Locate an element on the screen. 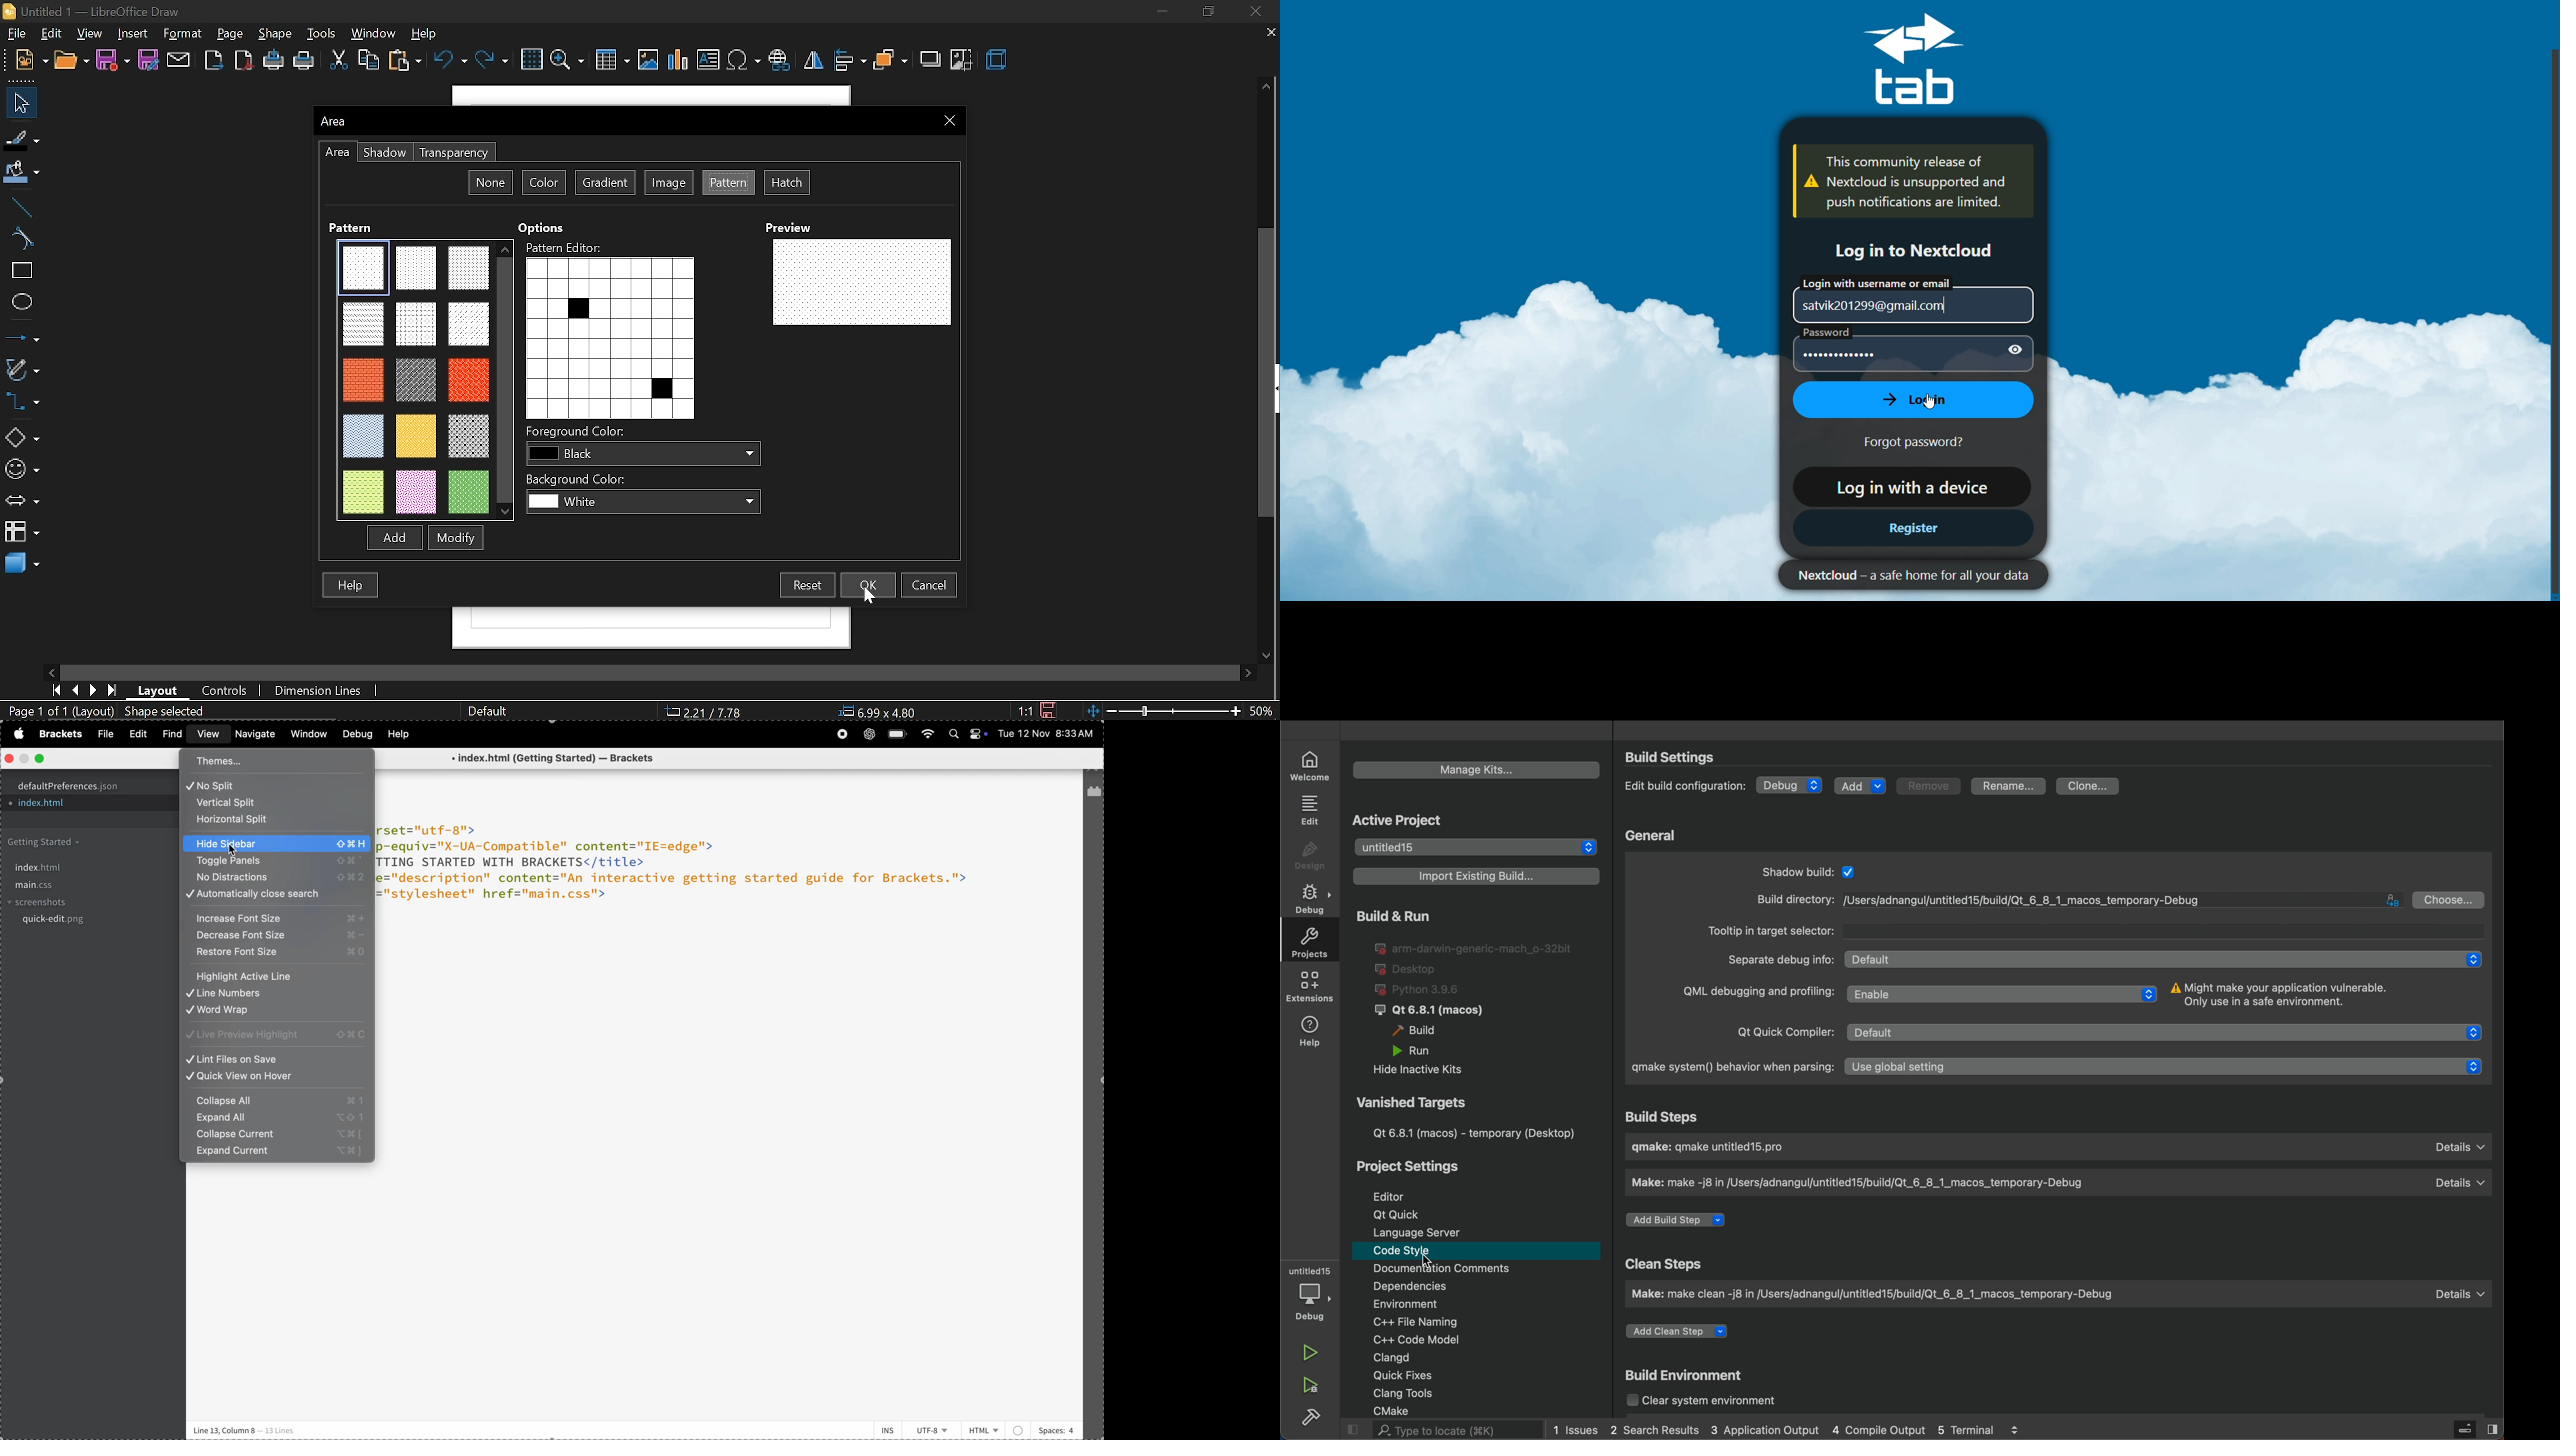  line numbers is located at coordinates (278, 994).